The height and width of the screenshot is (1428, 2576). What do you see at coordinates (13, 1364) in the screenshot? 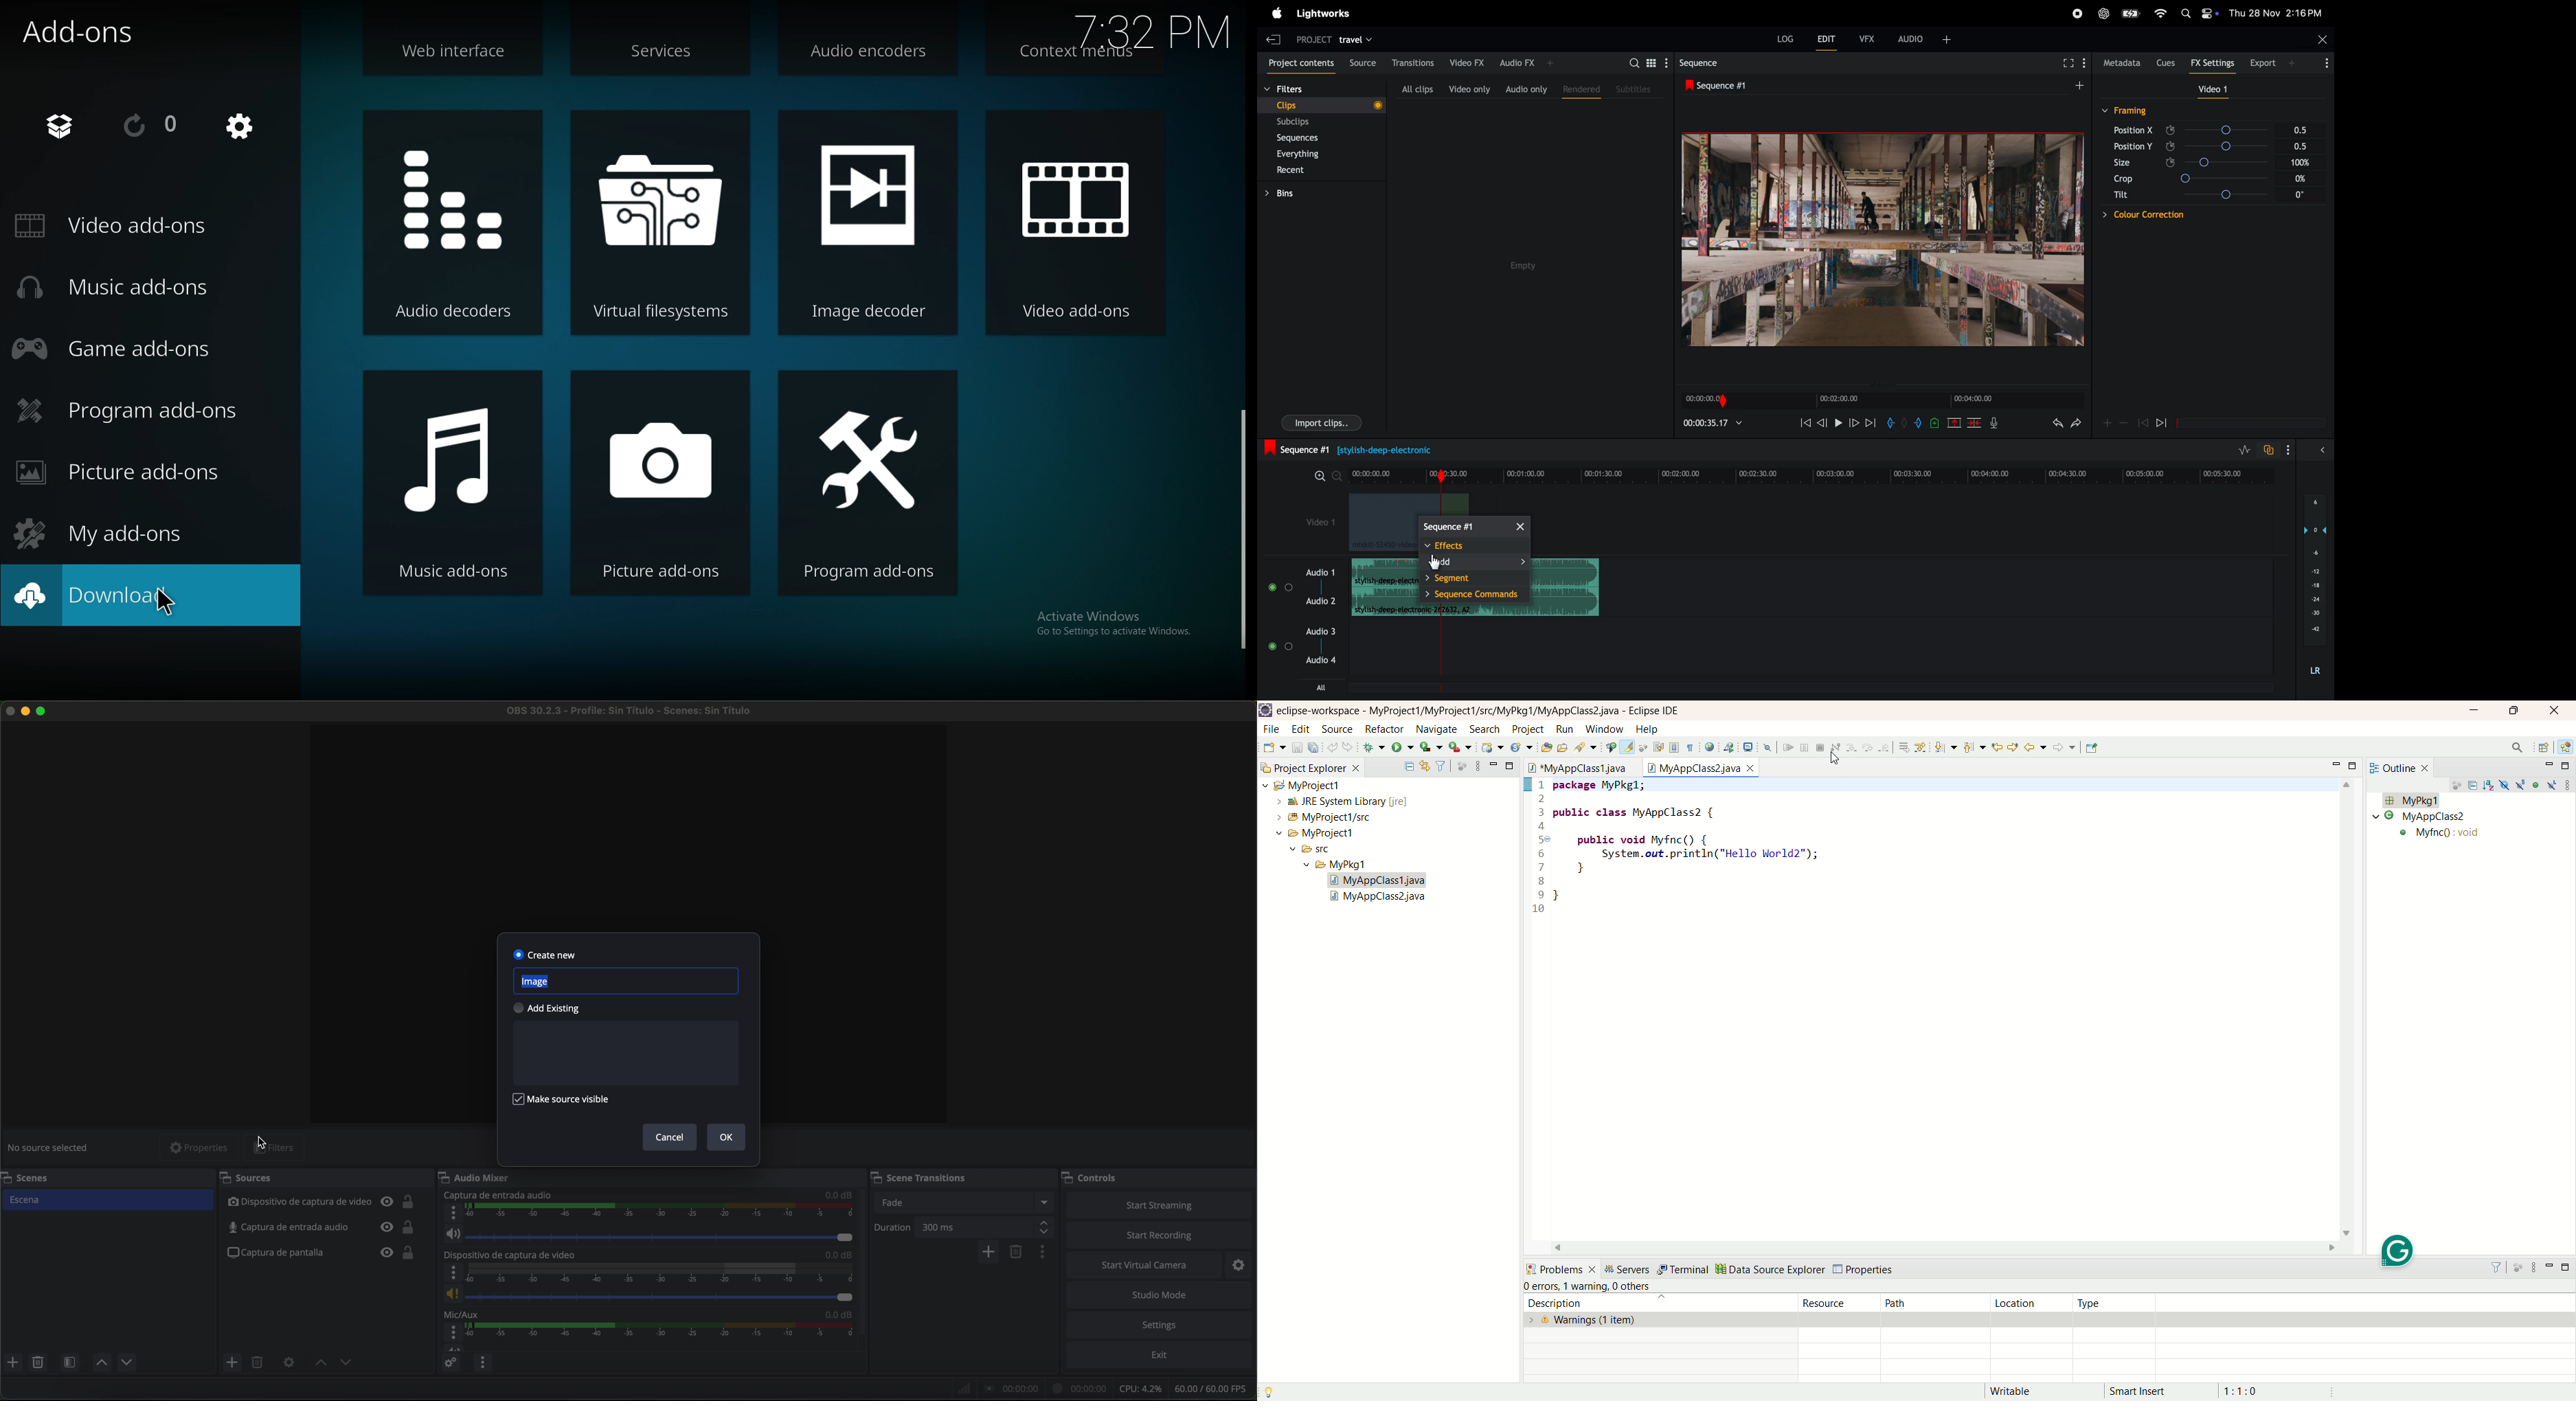
I see `add scene` at bounding box center [13, 1364].